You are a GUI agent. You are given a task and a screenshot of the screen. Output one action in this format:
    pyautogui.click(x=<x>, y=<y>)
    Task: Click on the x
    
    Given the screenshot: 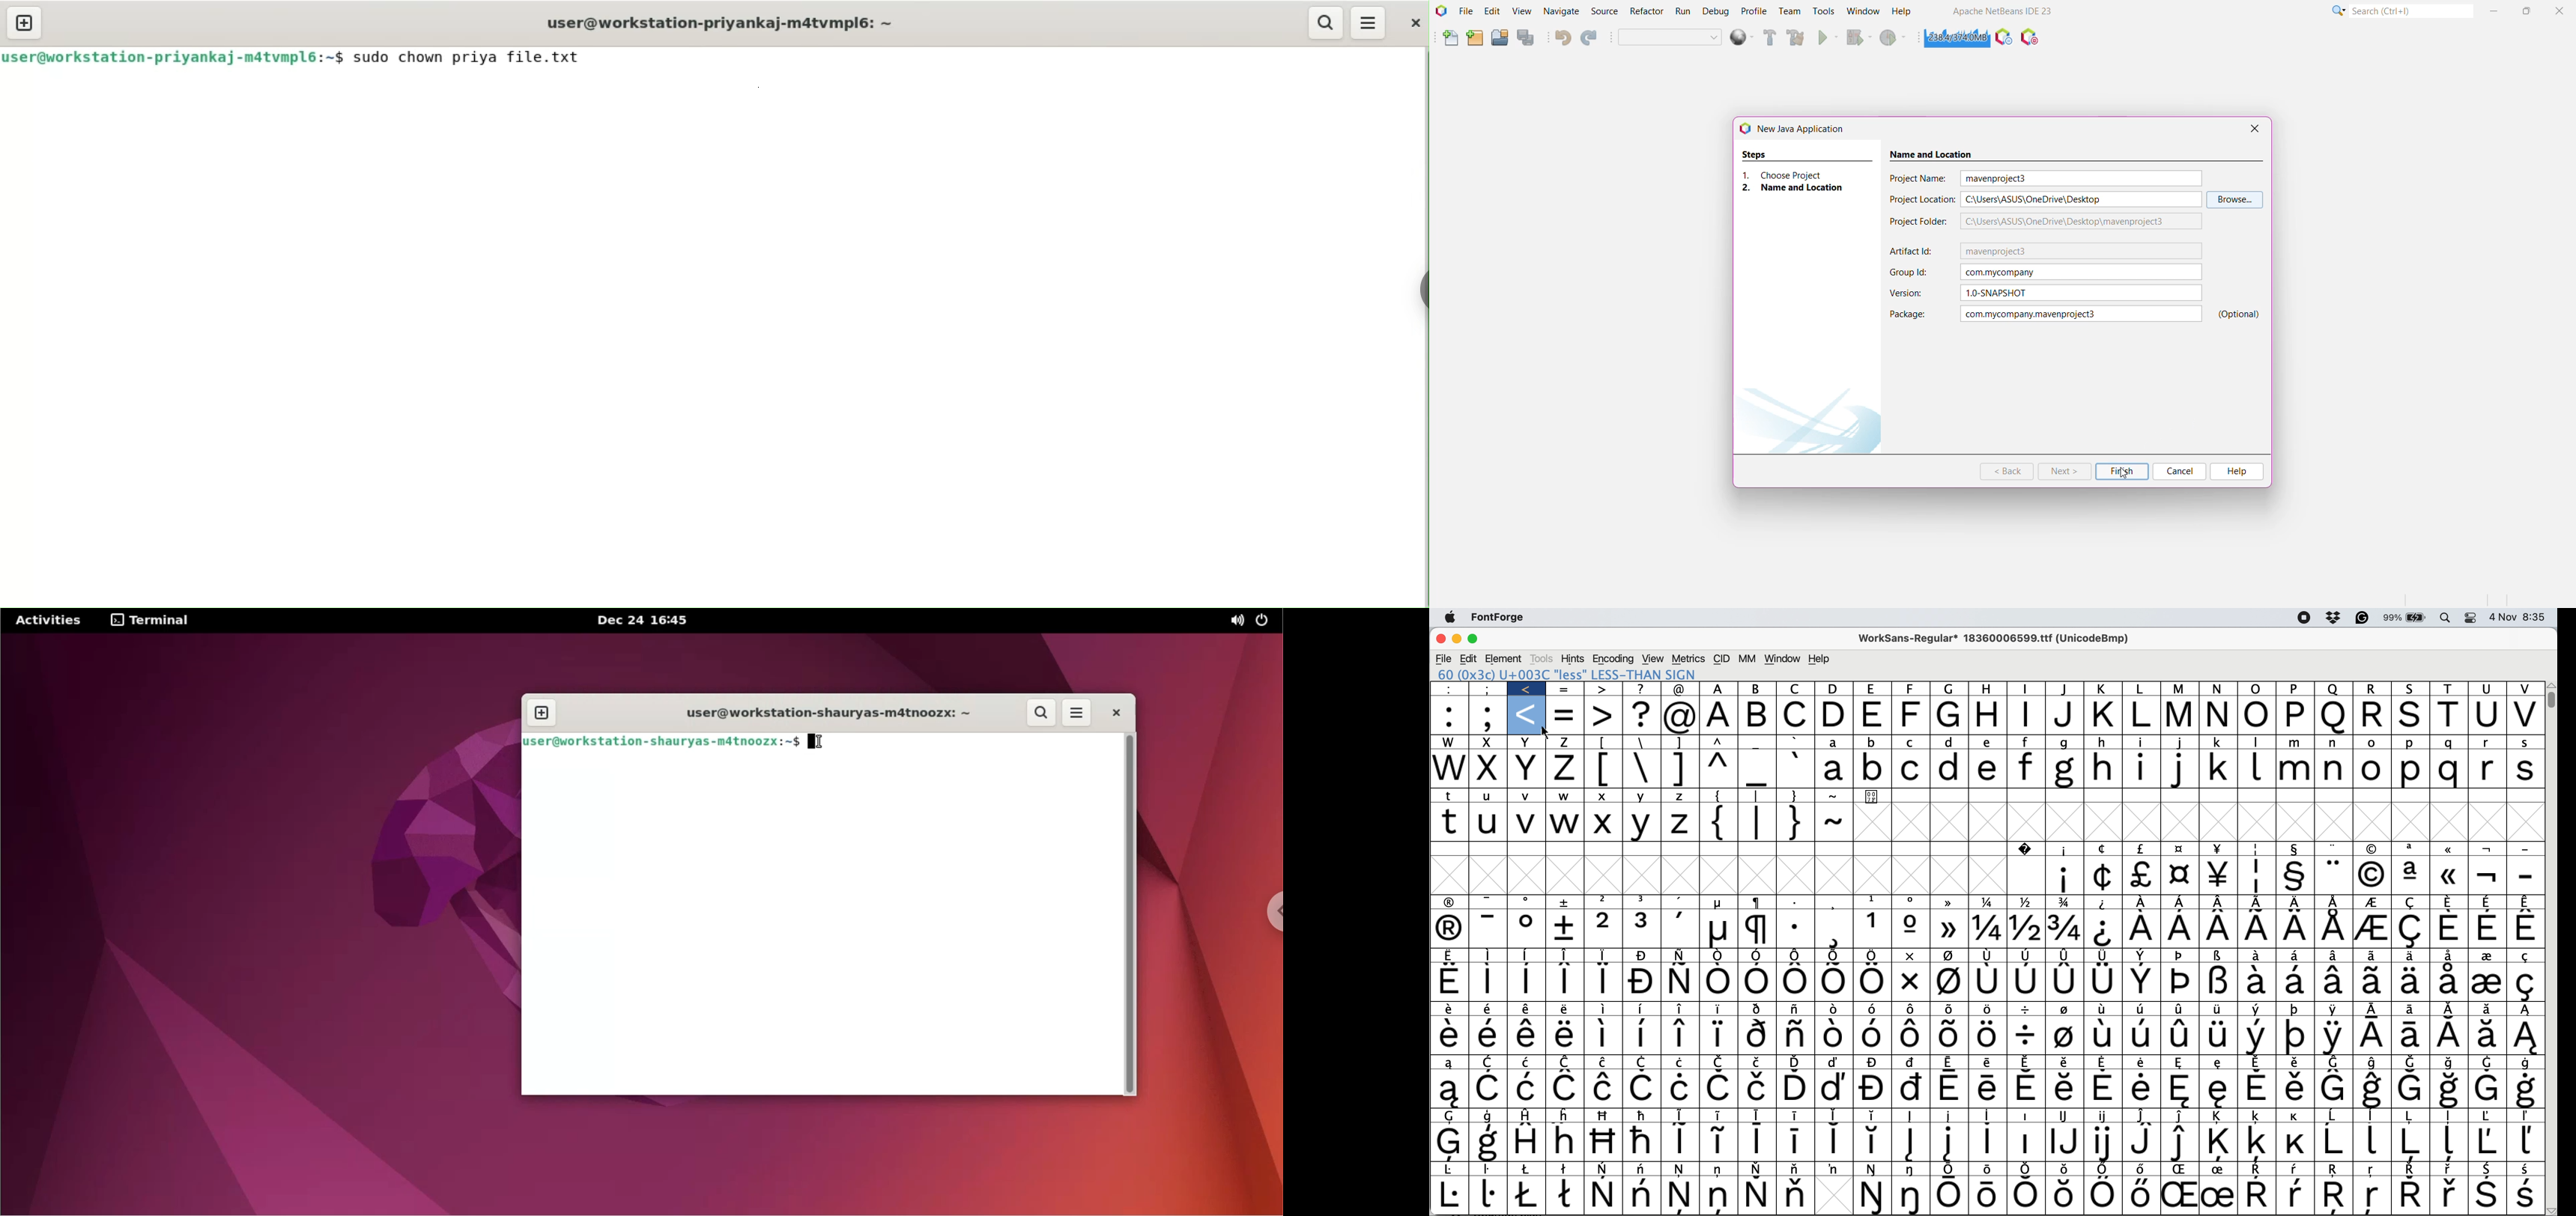 What is the action you would take?
    pyautogui.click(x=1489, y=769)
    